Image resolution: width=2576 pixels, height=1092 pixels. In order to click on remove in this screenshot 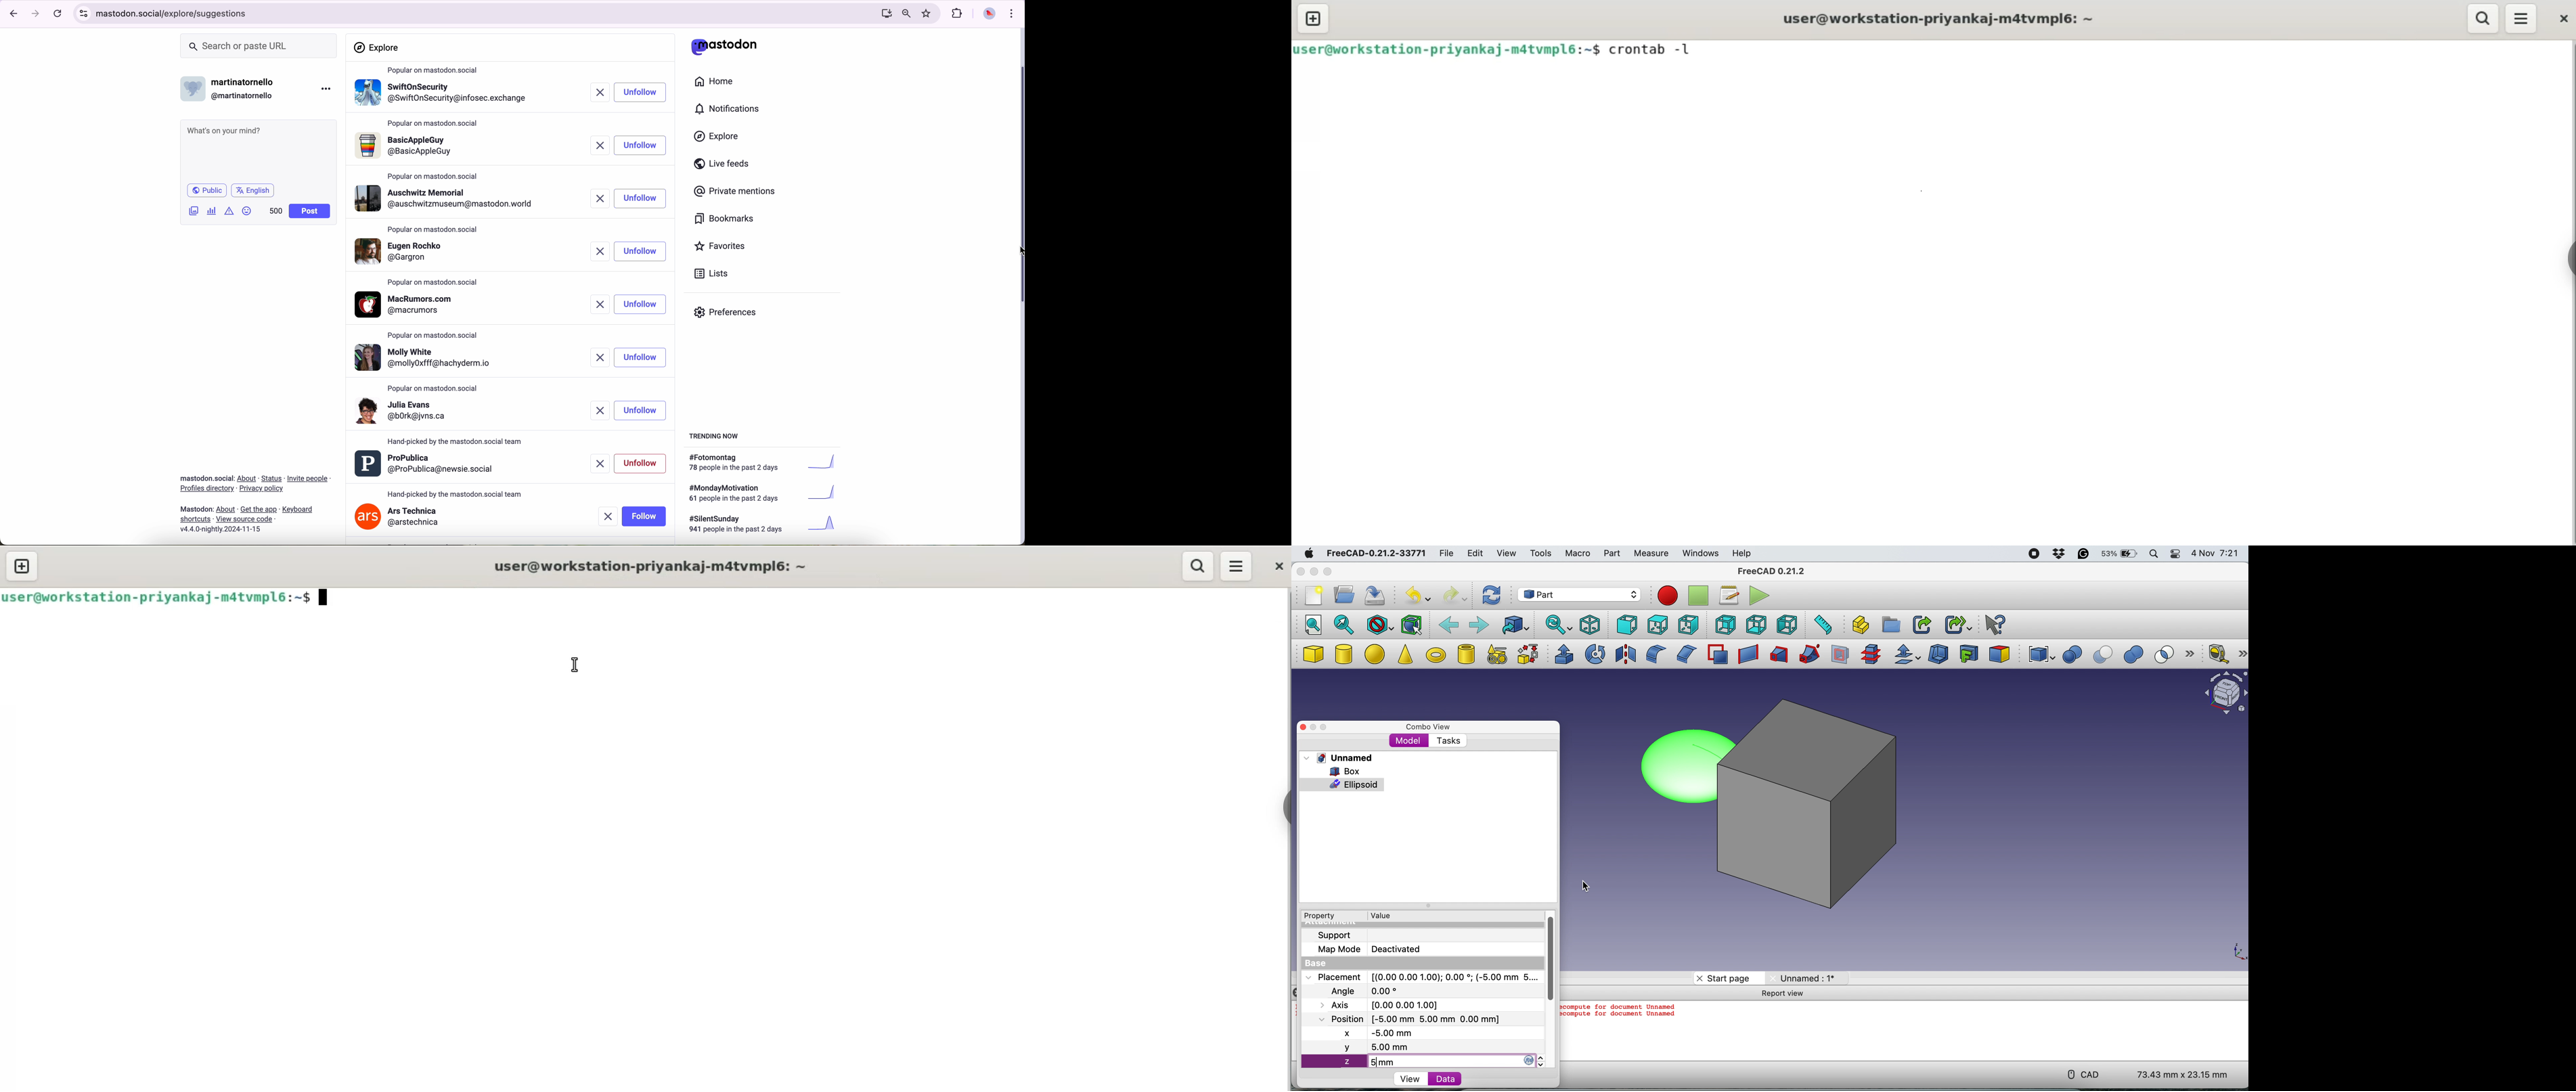, I will do `click(600, 198)`.